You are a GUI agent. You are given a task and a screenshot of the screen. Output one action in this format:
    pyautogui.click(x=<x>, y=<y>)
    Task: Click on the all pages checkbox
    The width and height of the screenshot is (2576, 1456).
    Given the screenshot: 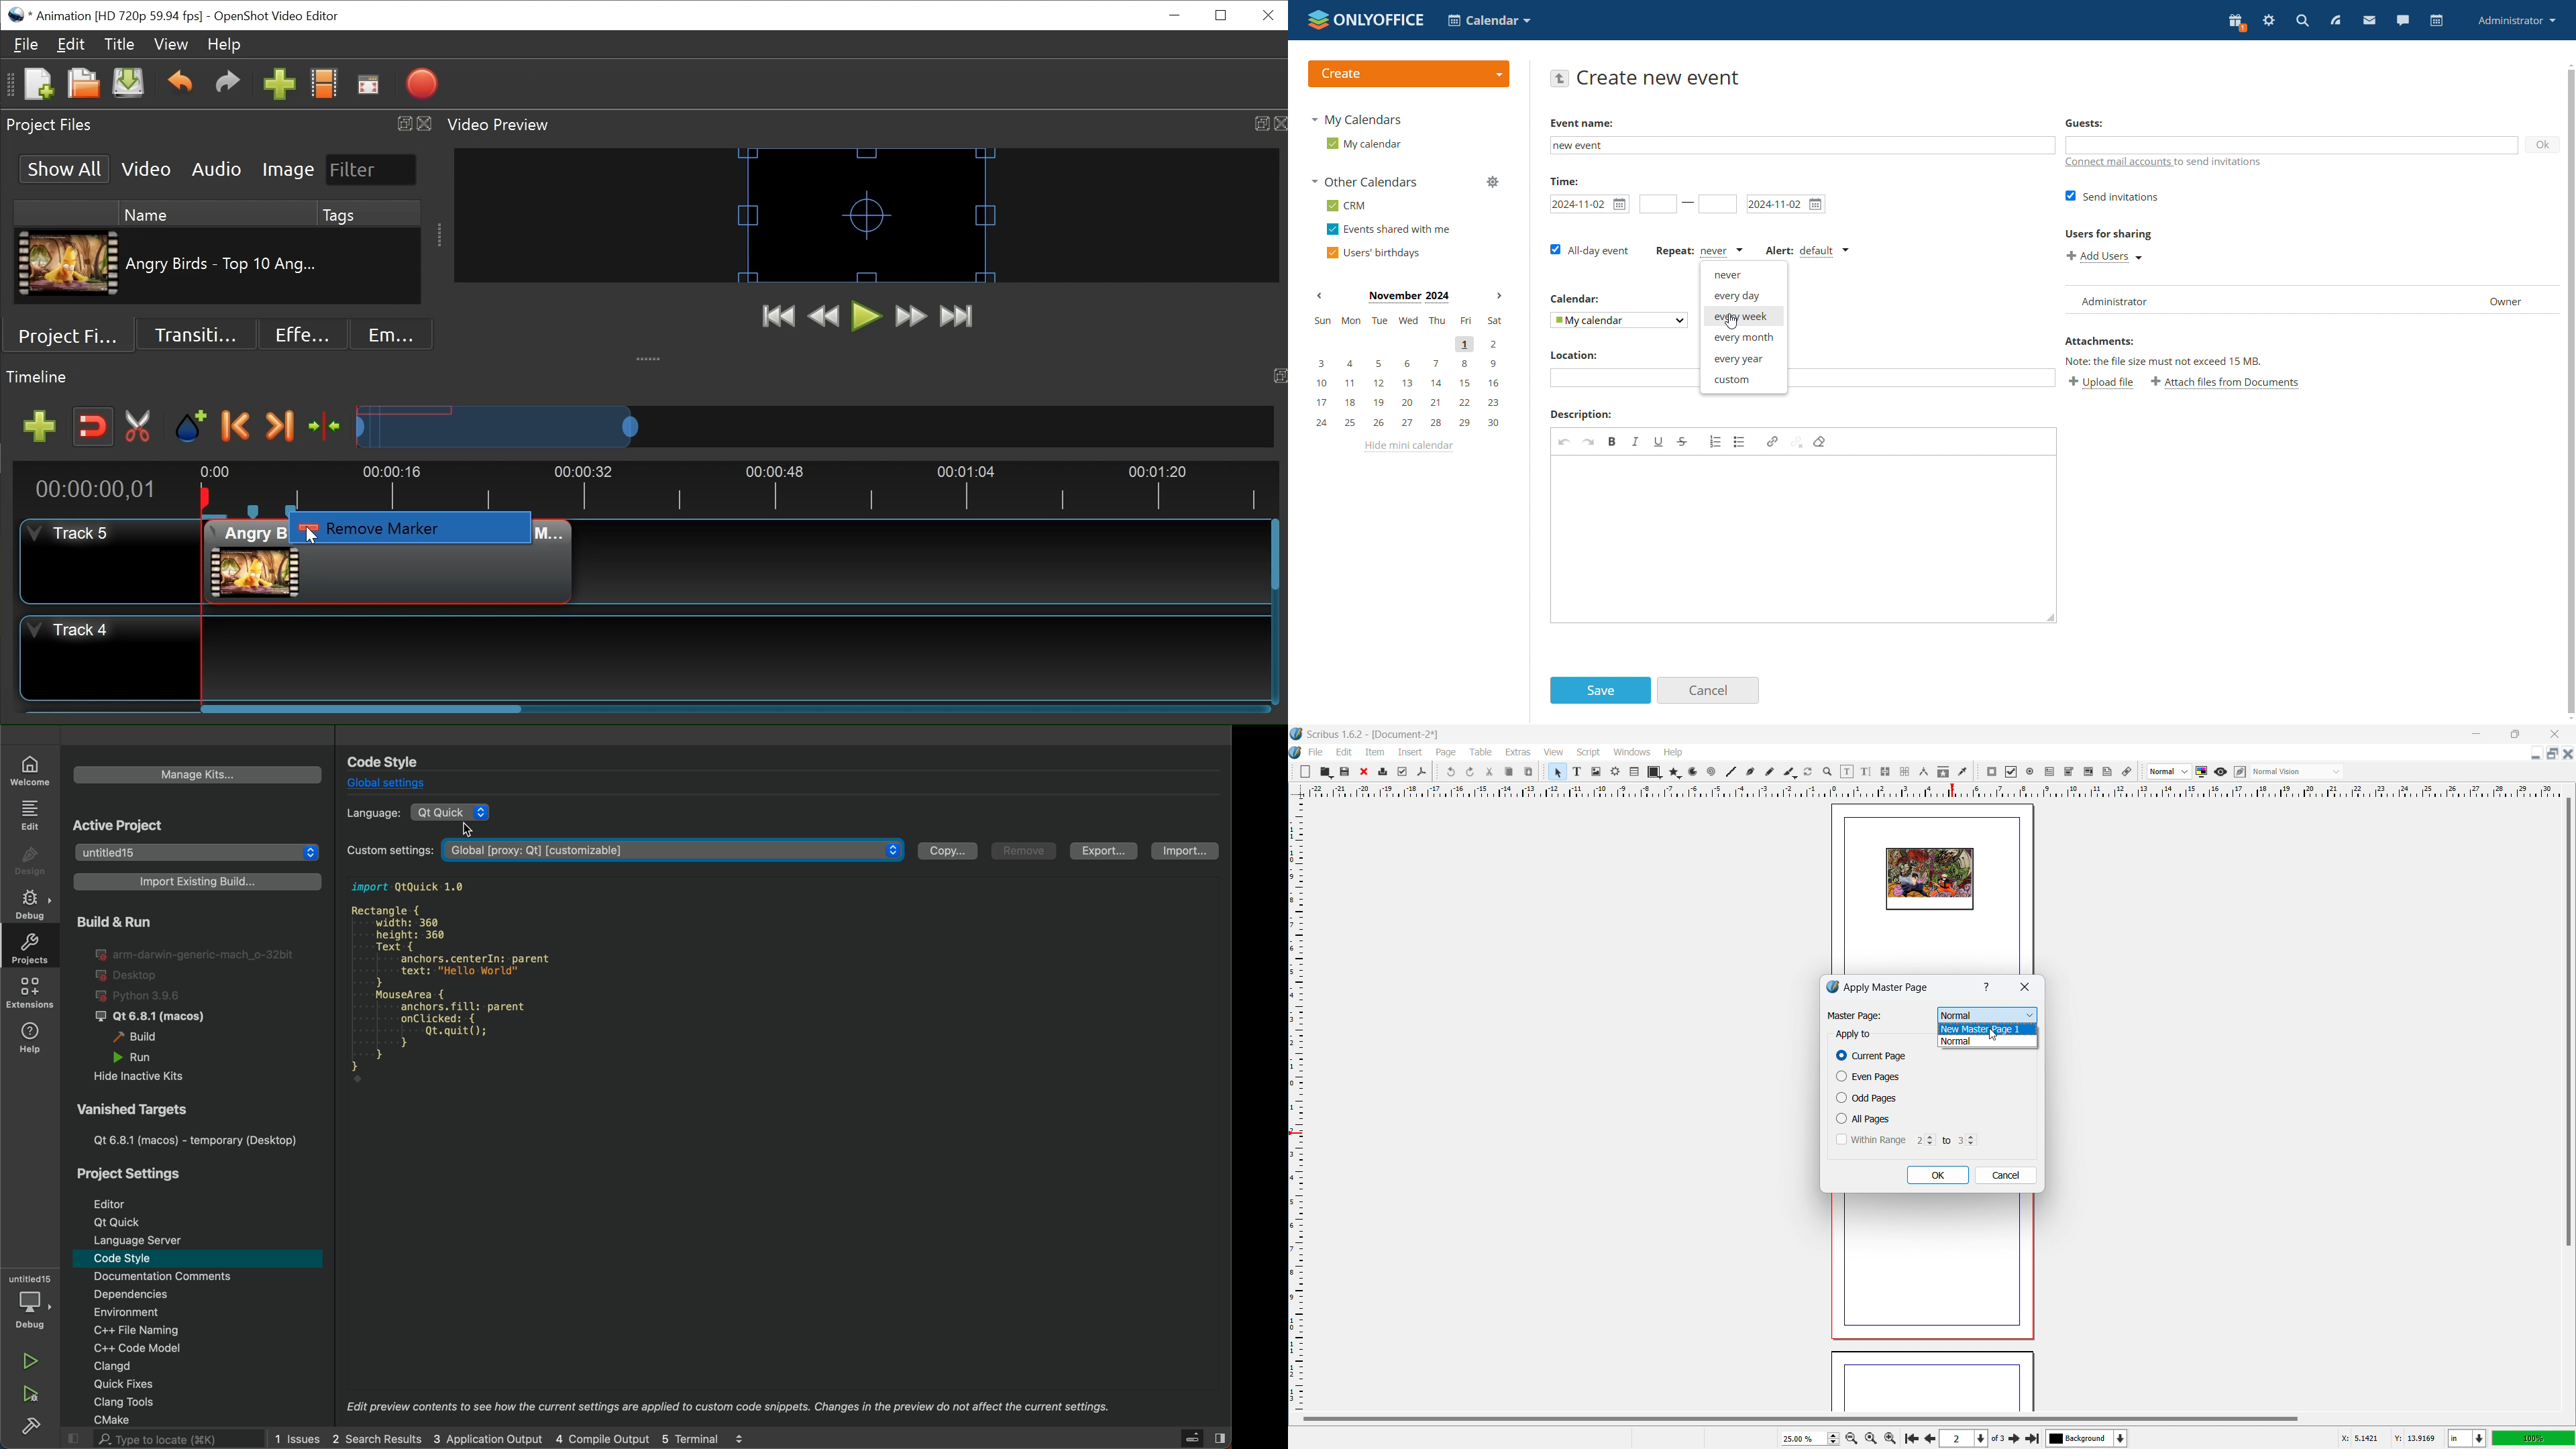 What is the action you would take?
    pyautogui.click(x=1865, y=1118)
    